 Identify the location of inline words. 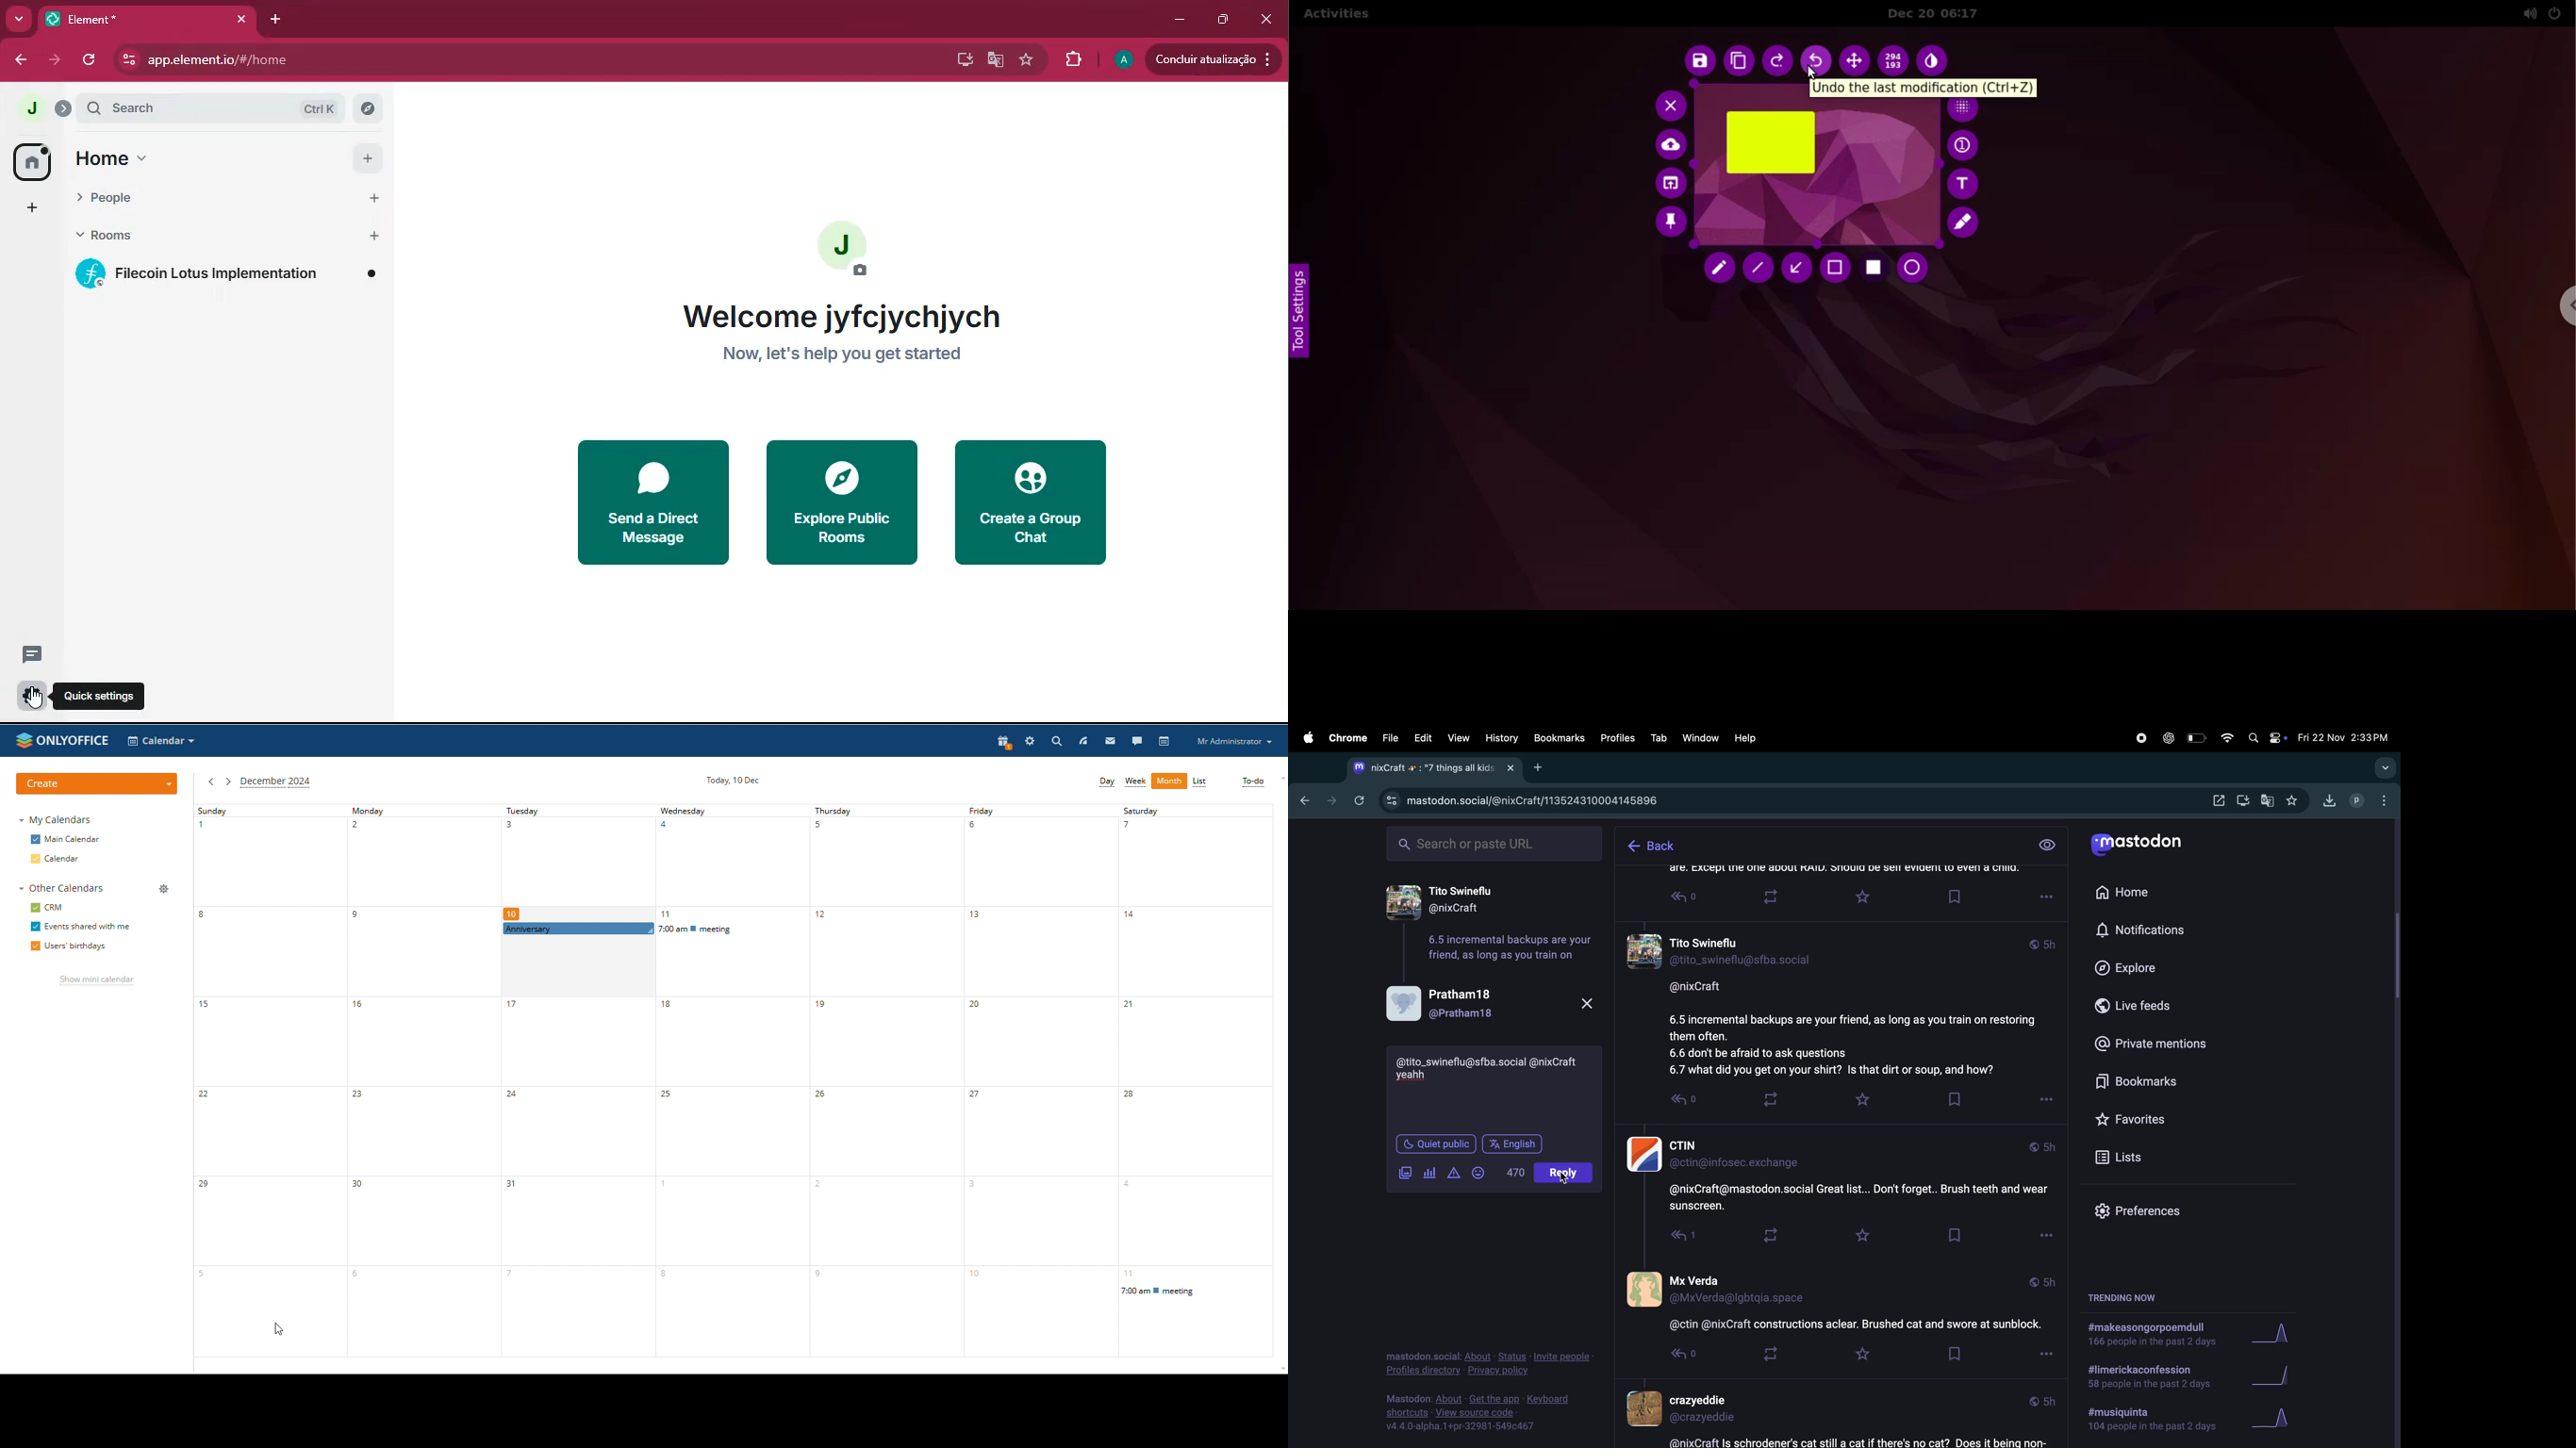
(1516, 1172).